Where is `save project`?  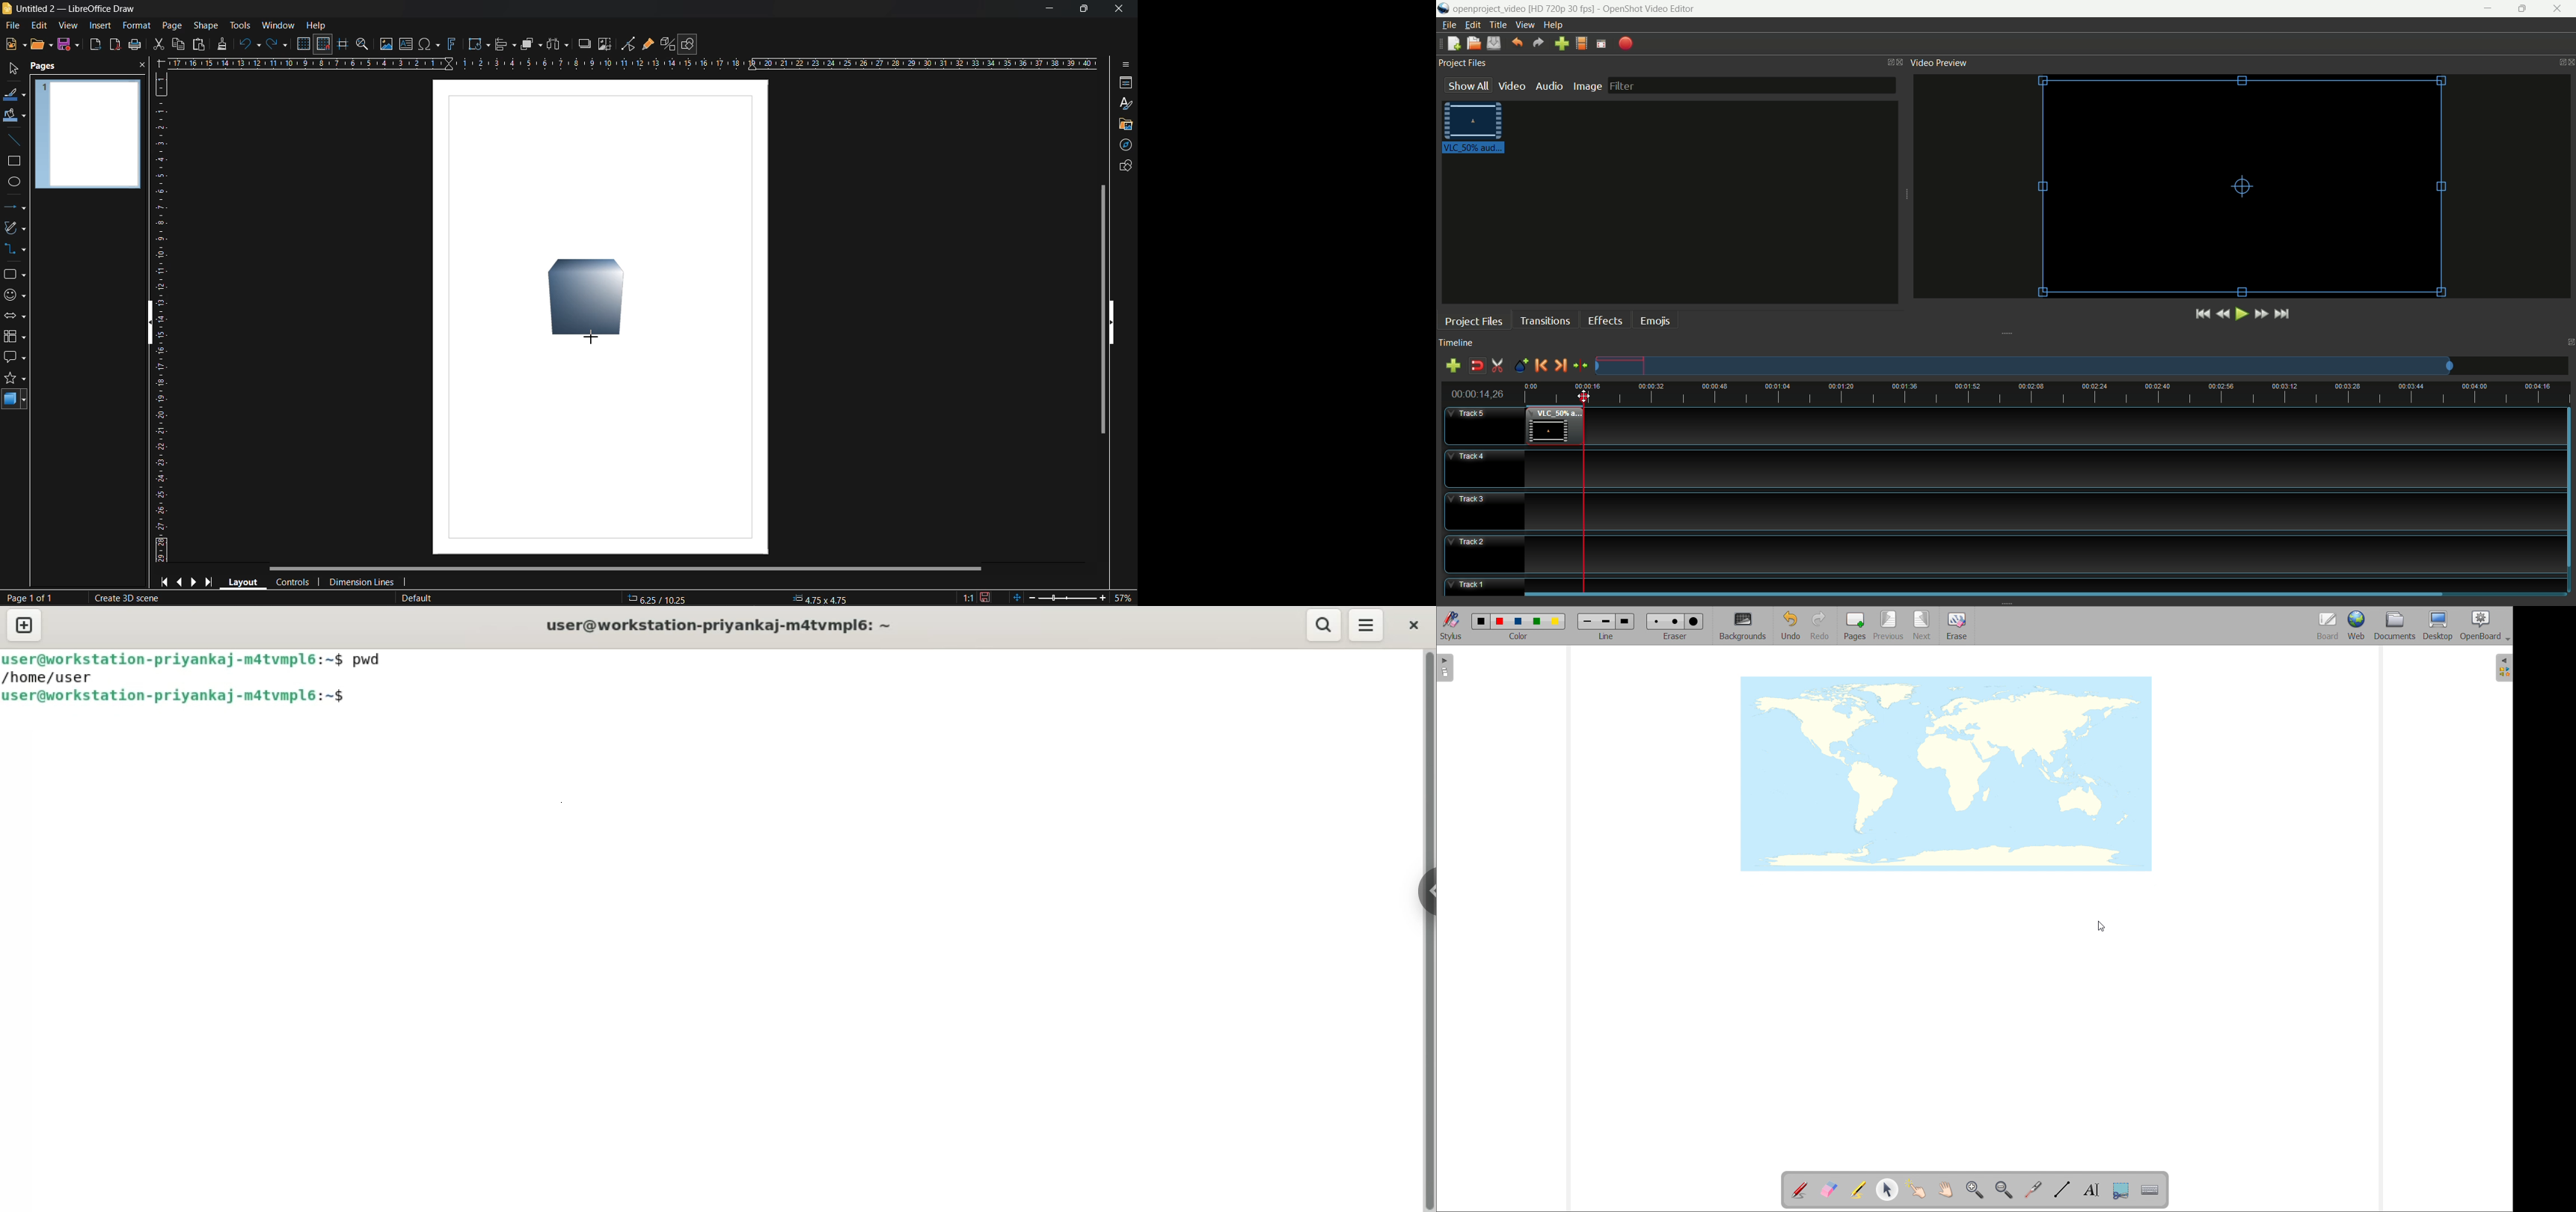 save project is located at coordinates (1494, 43).